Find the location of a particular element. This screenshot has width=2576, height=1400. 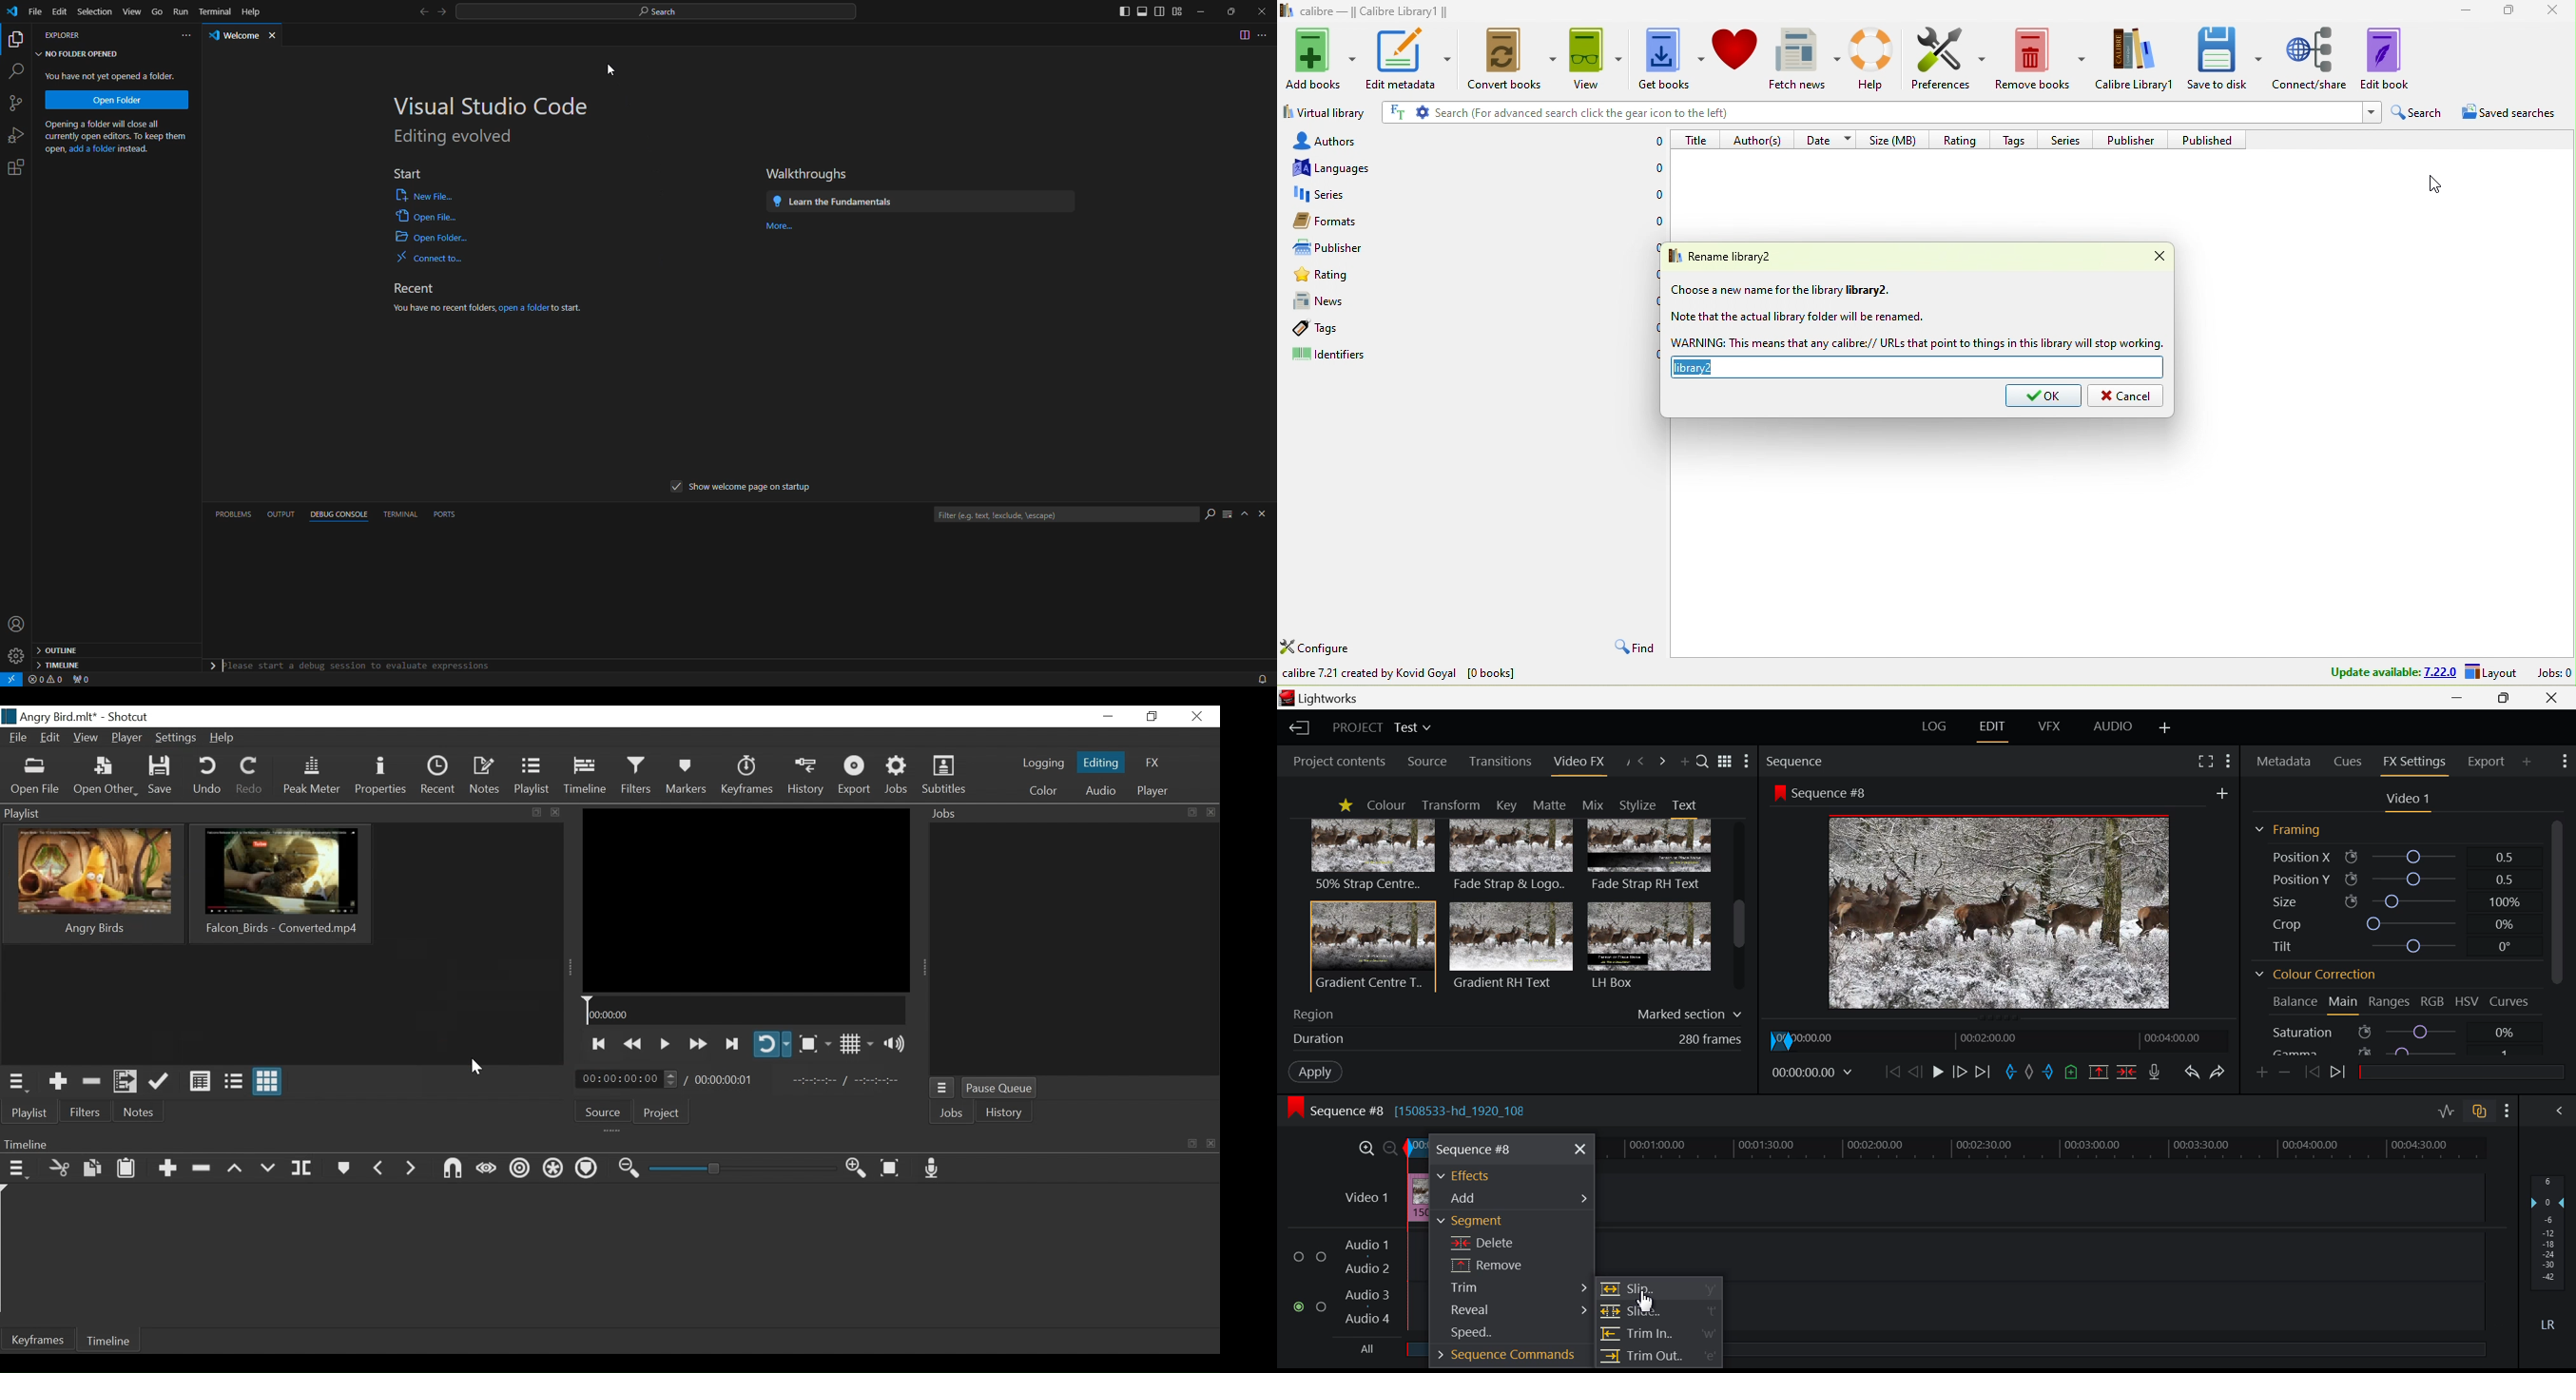

Project Timeline is located at coordinates (2037, 1149).